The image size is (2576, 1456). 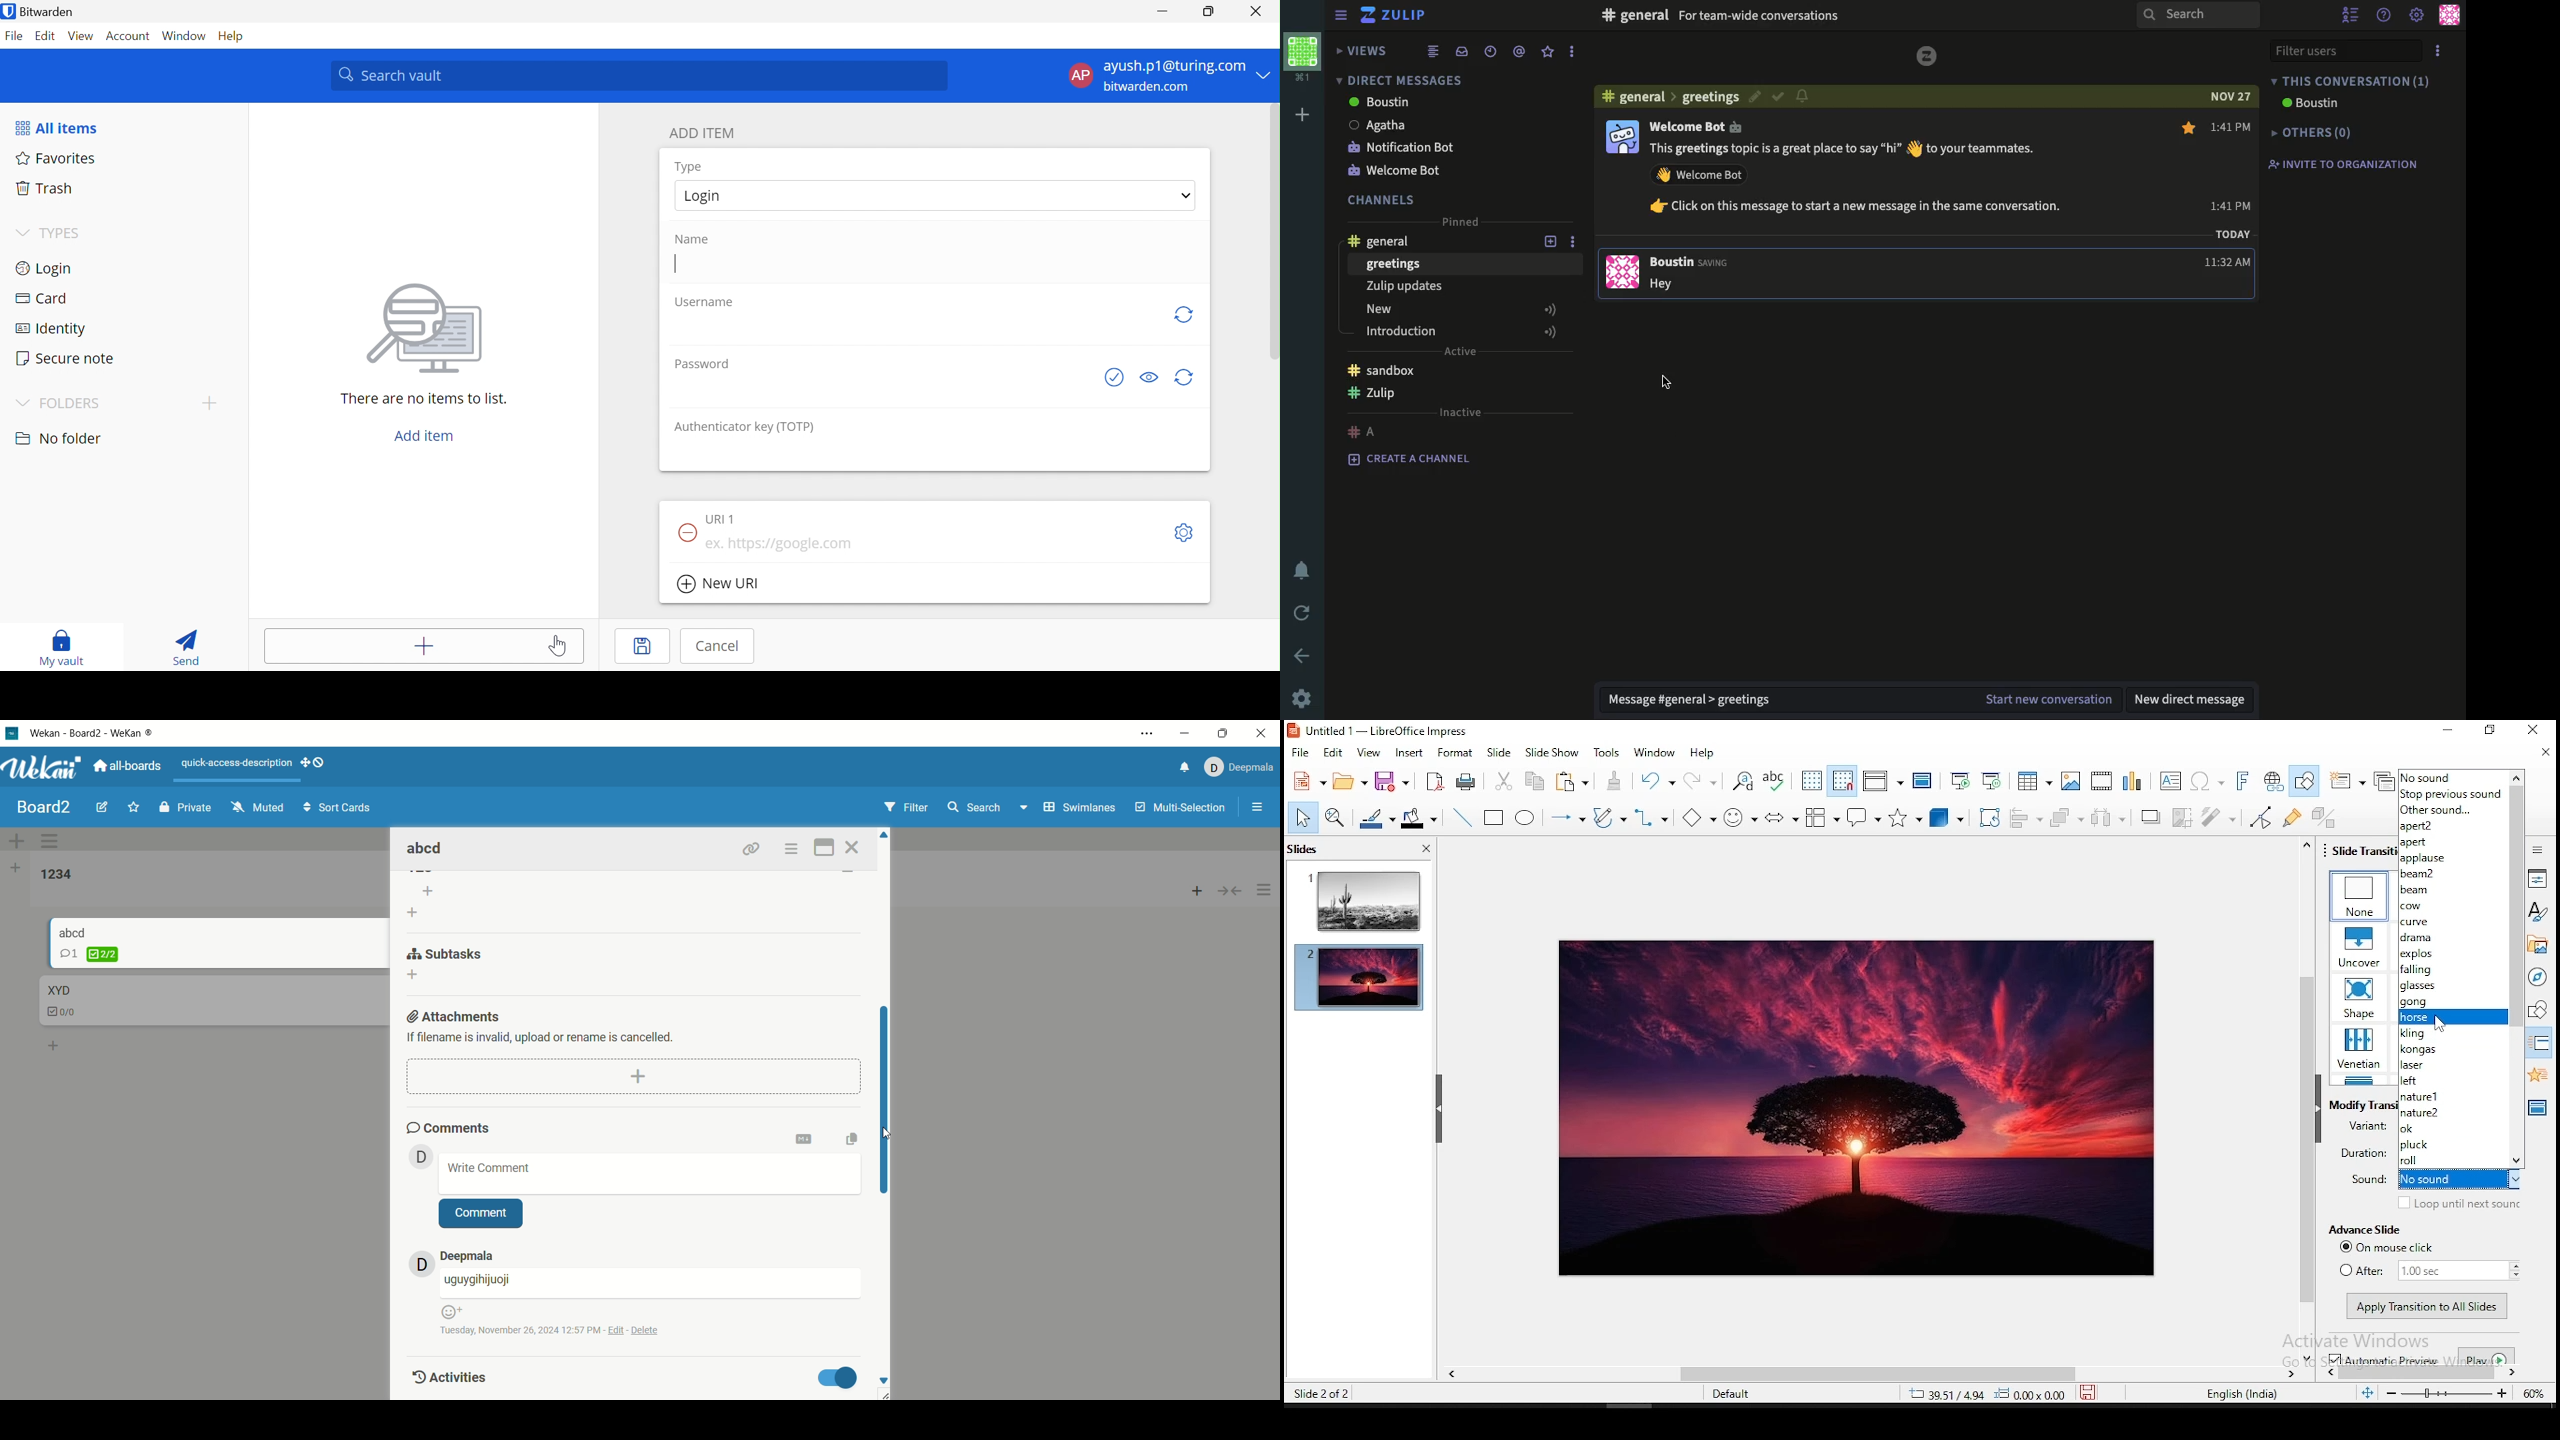 I want to click on line color, so click(x=1376, y=818).